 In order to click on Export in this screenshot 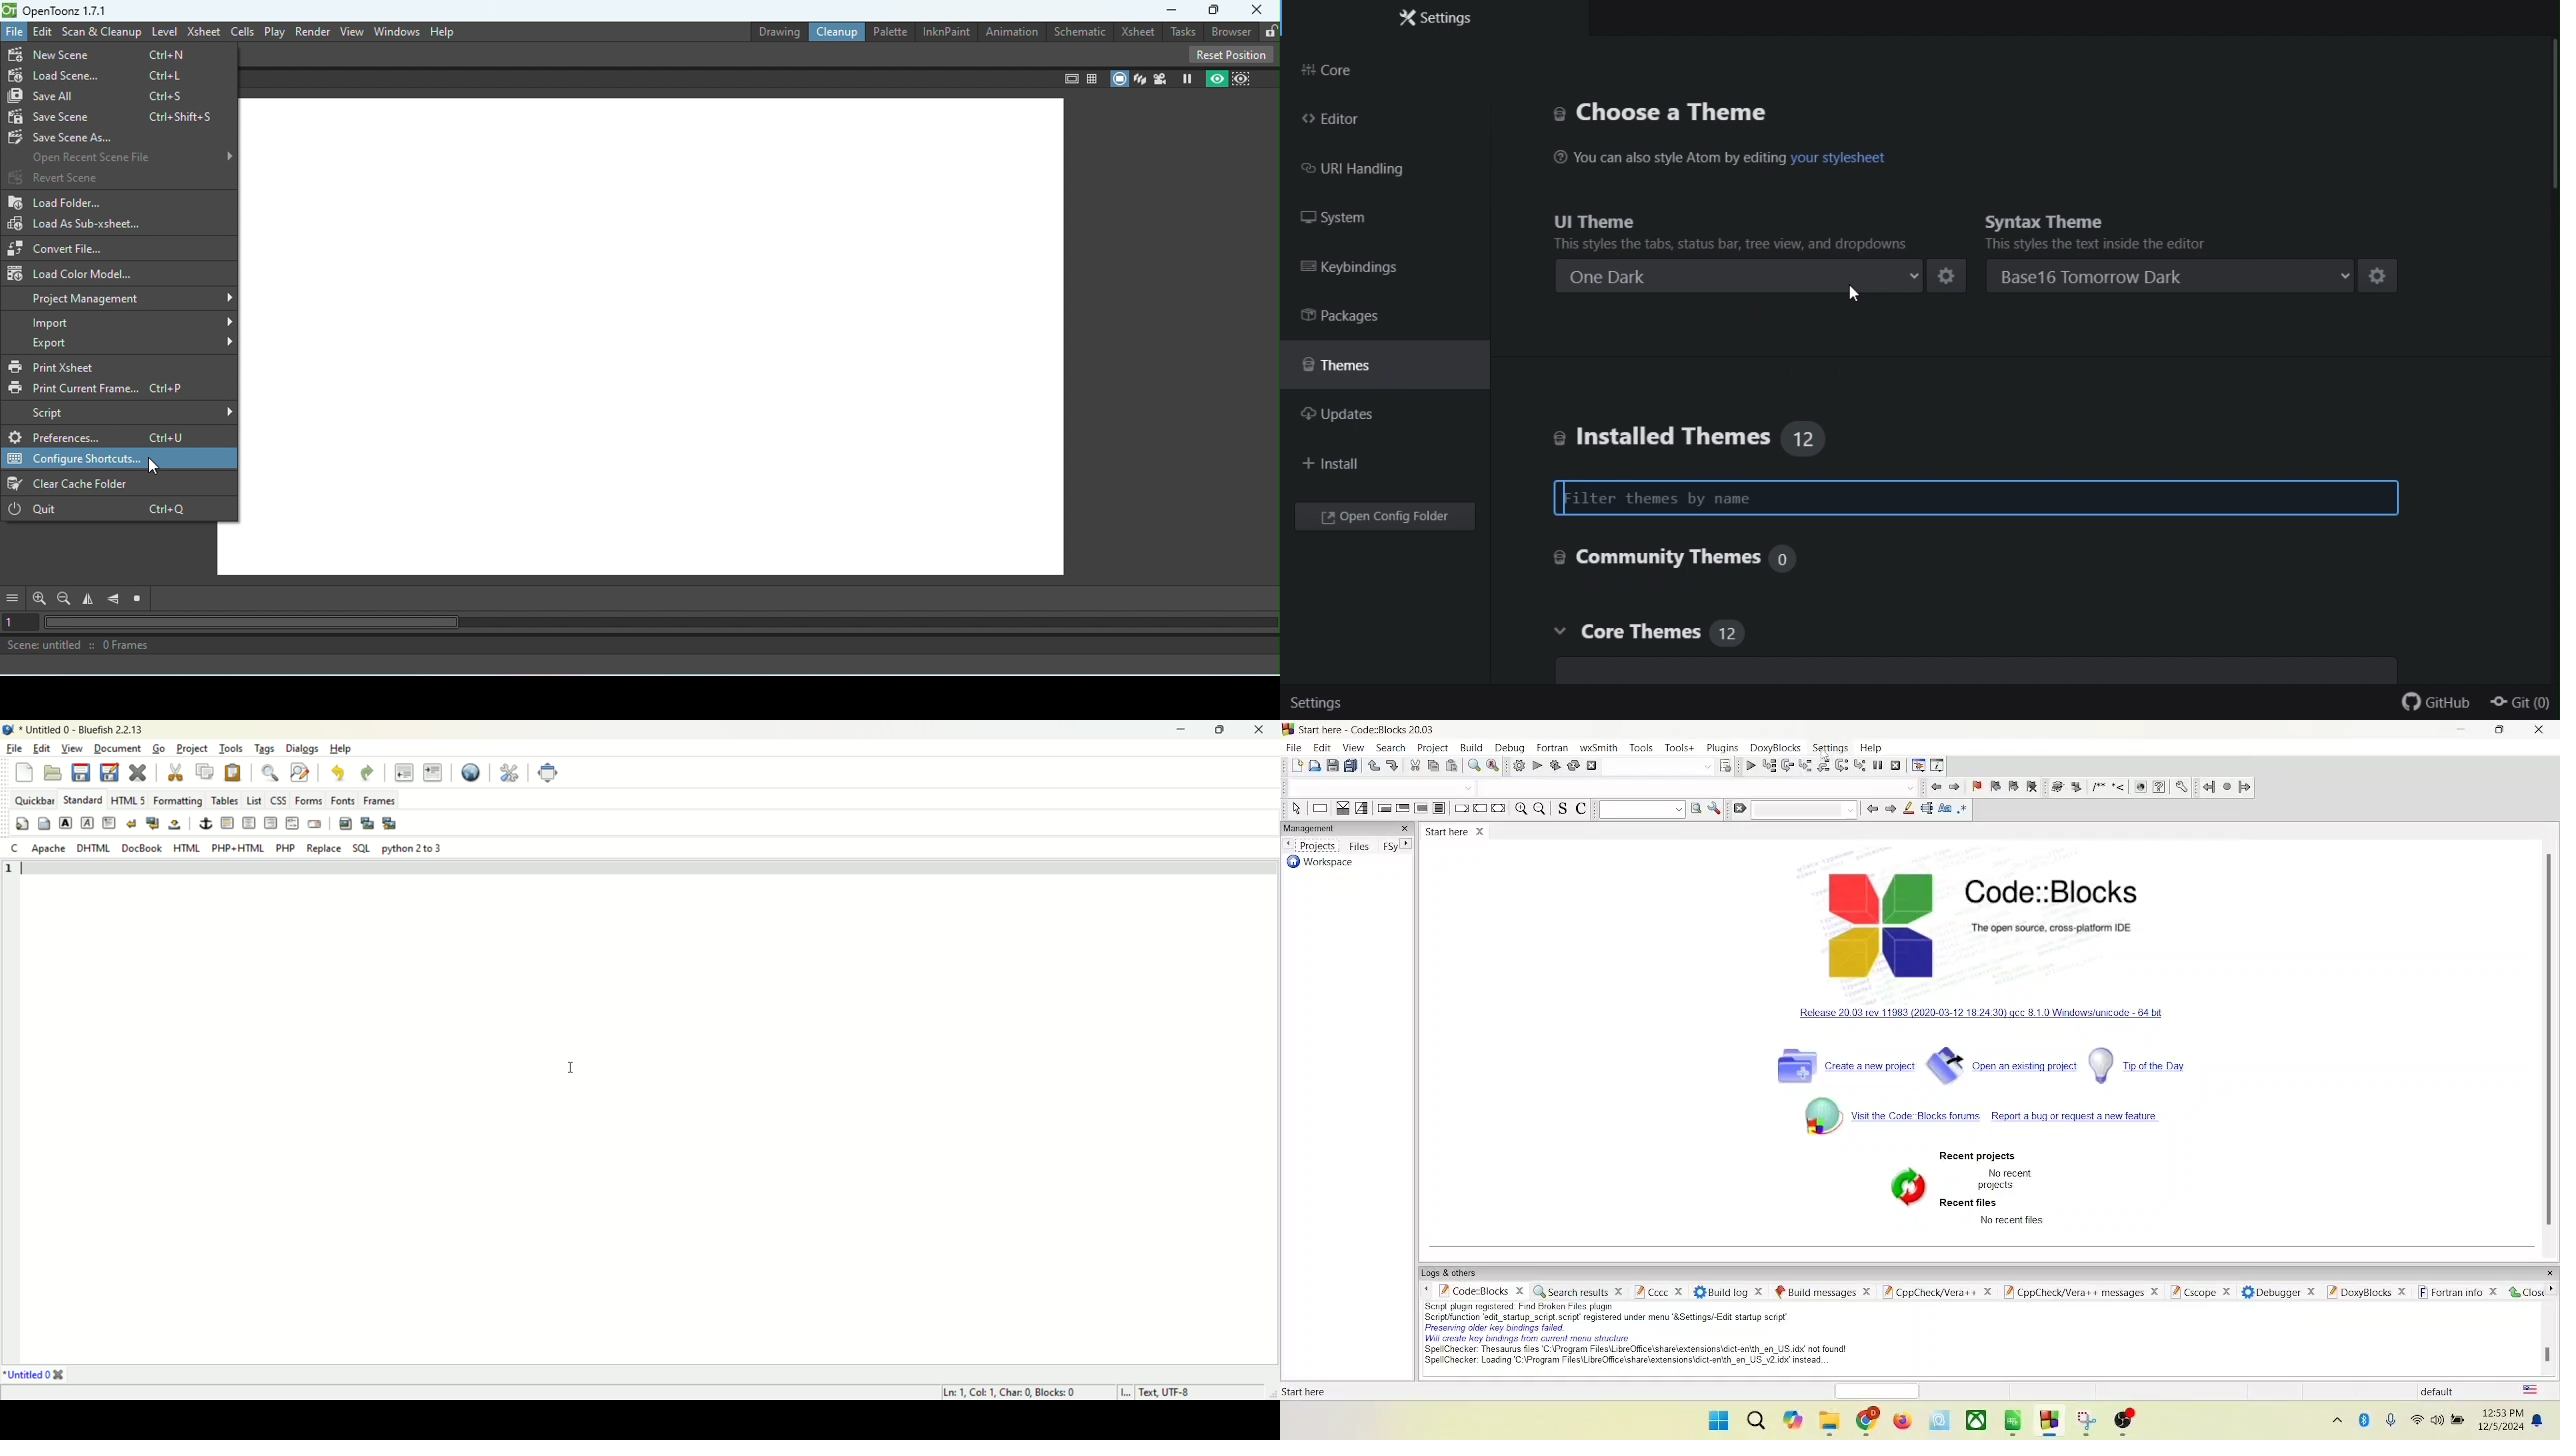, I will do `click(130, 341)`.